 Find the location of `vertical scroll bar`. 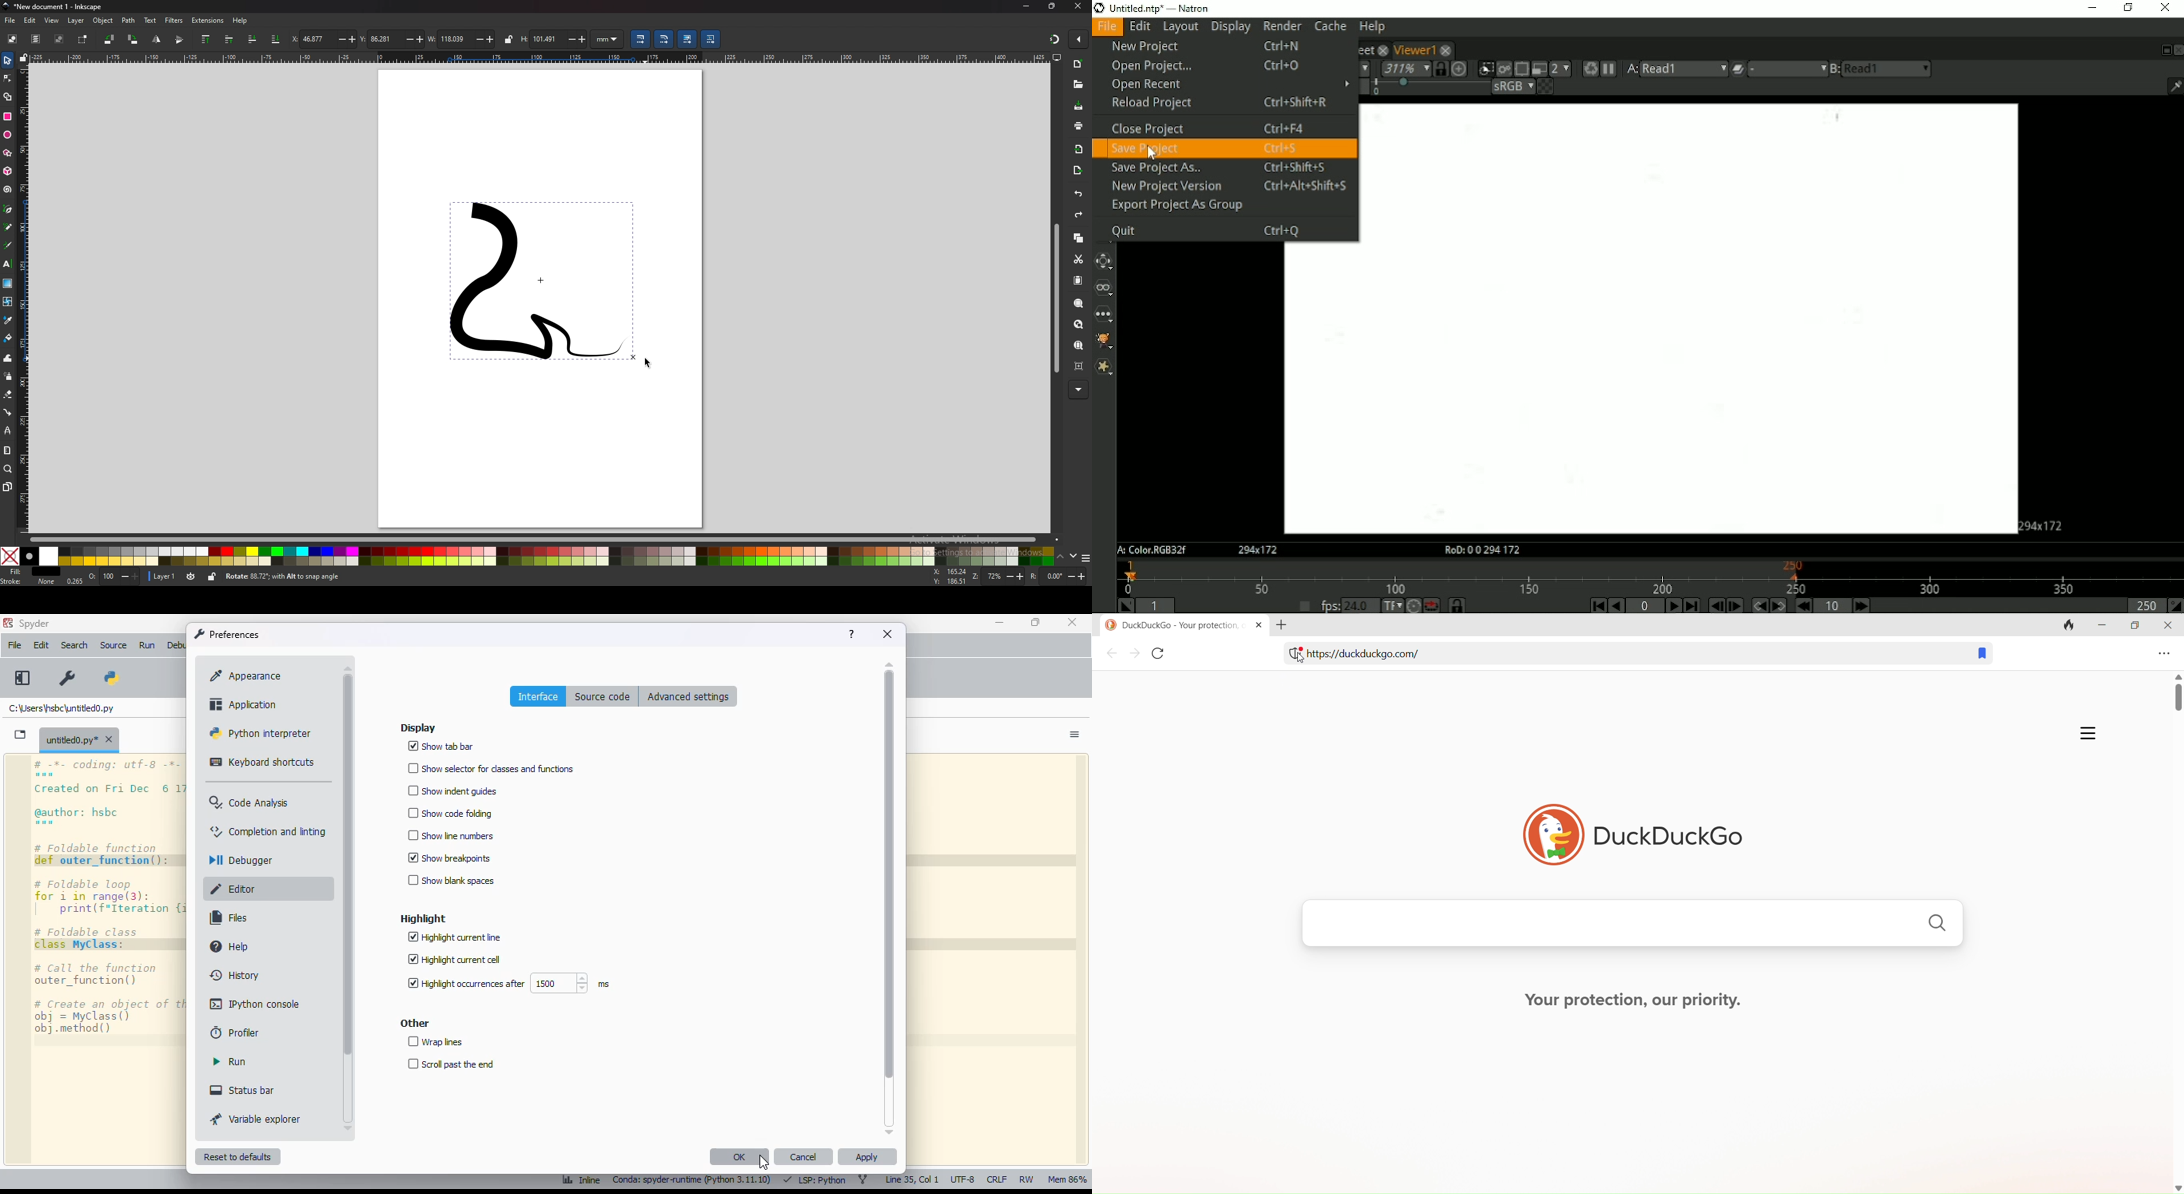

vertical scroll bar is located at coordinates (347, 865).